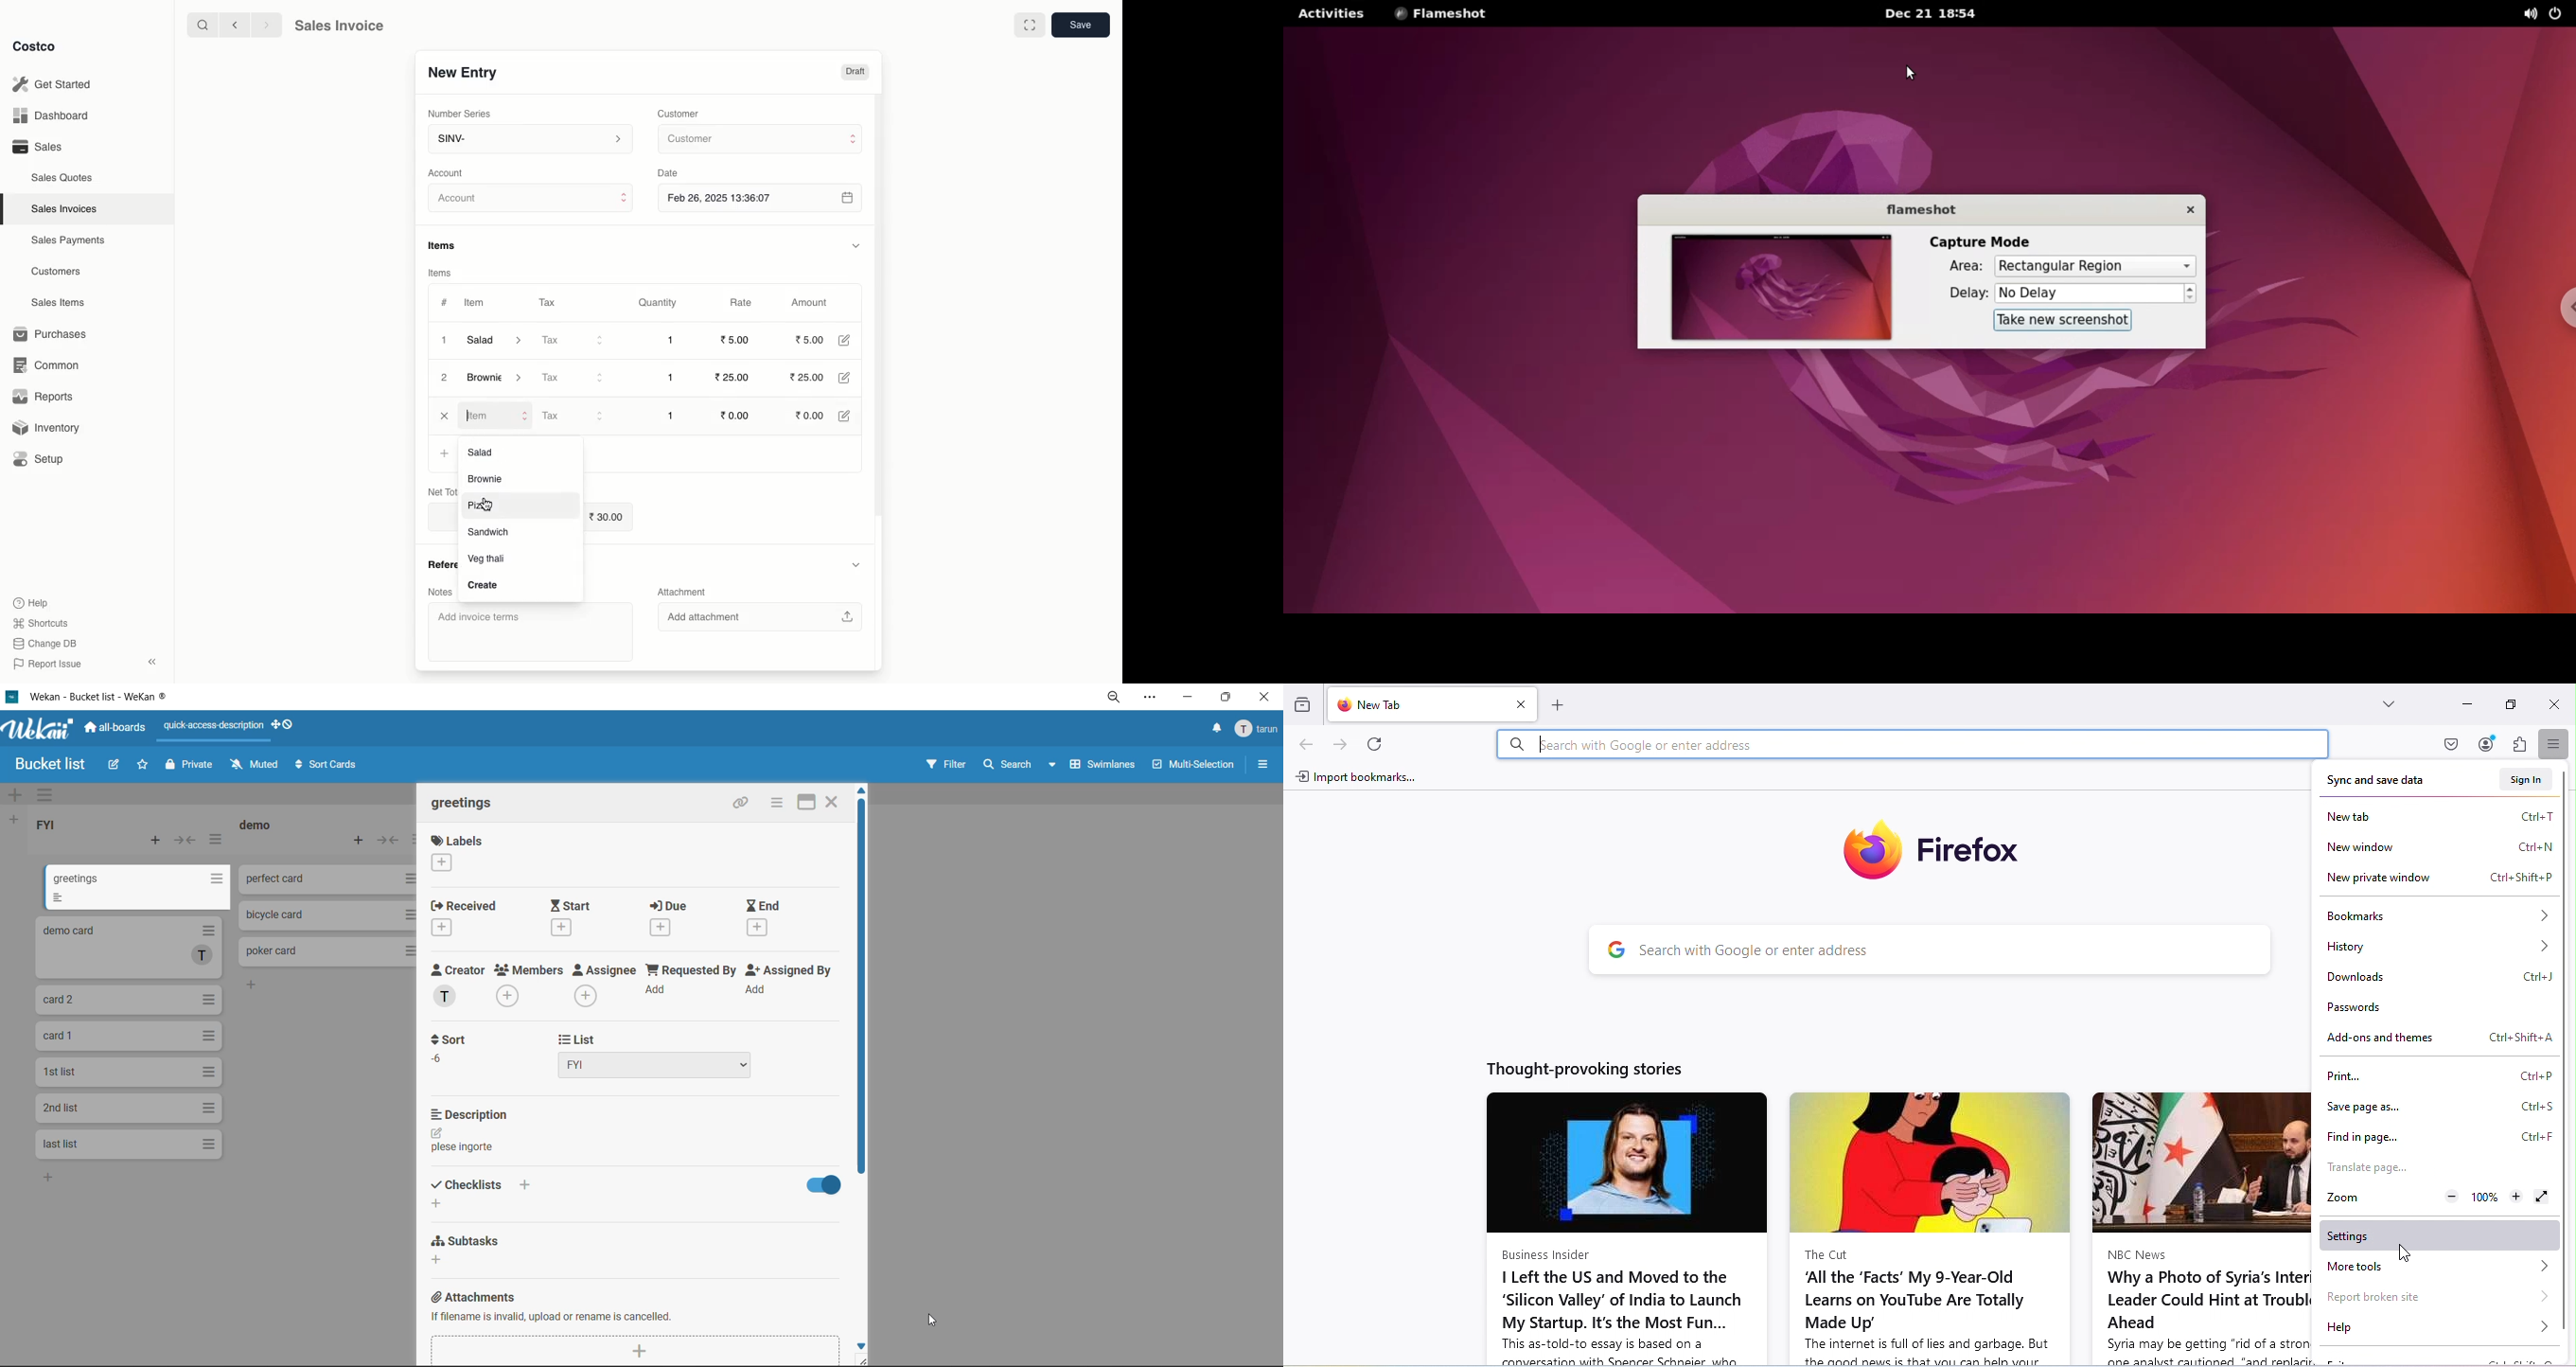  What do you see at coordinates (844, 340) in the screenshot?
I see `Edit` at bounding box center [844, 340].